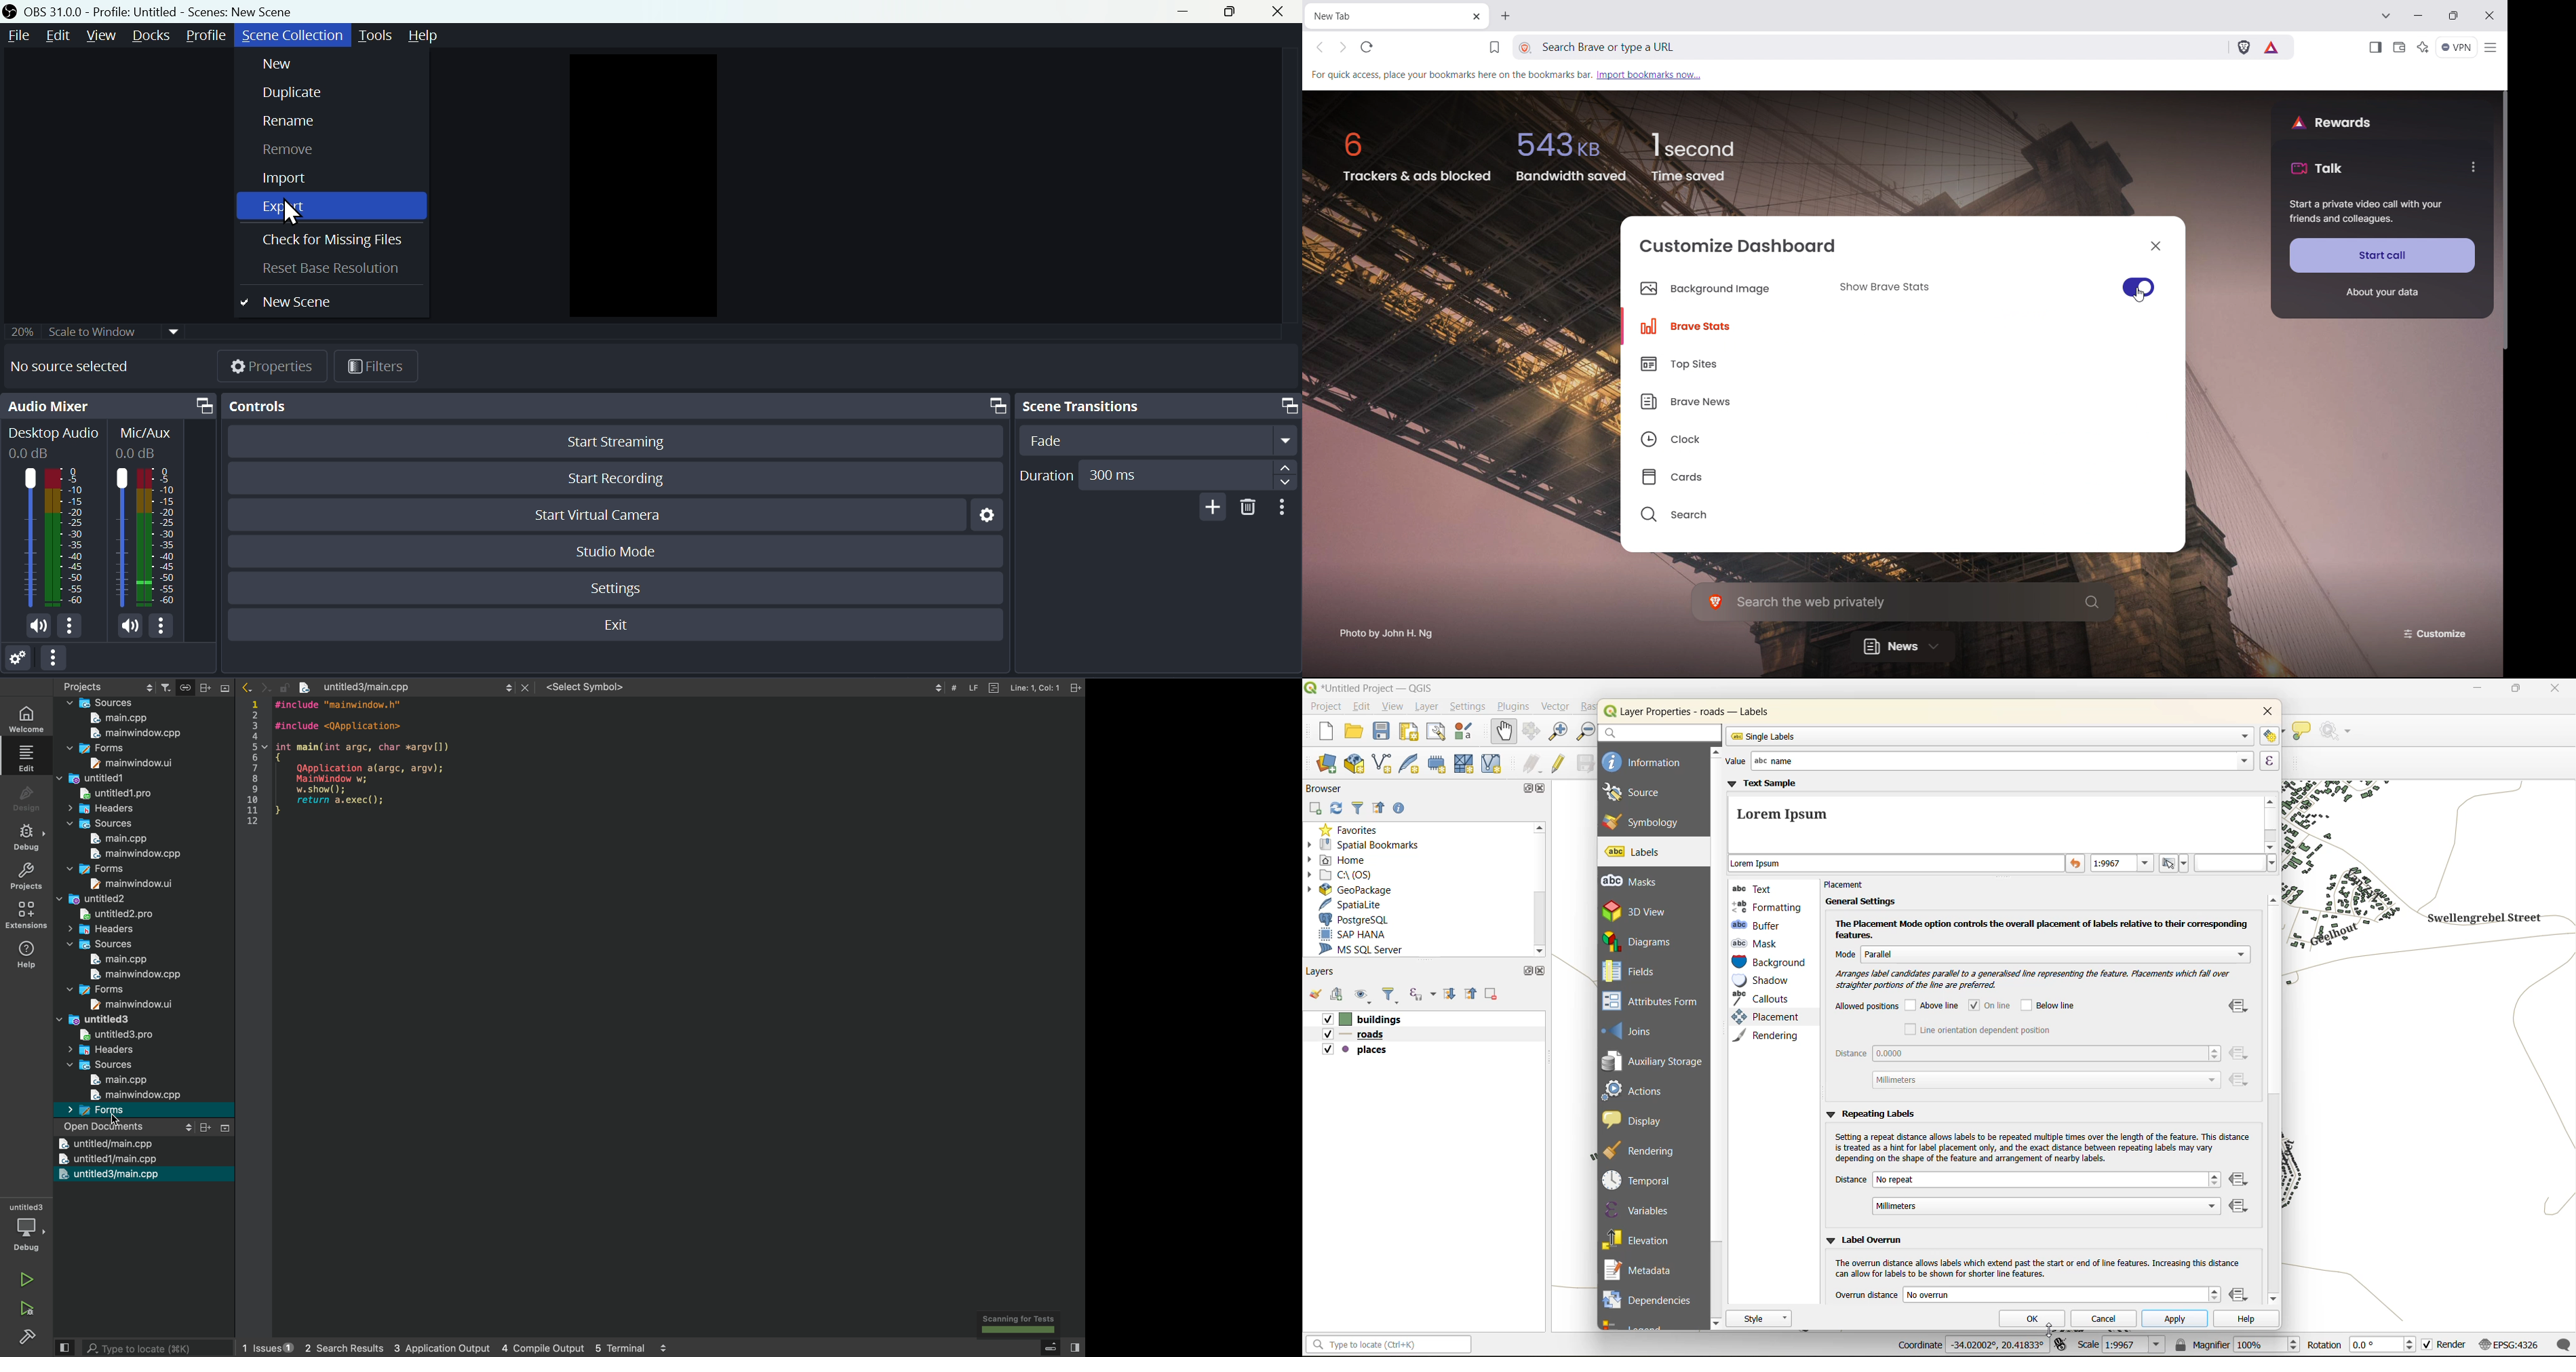 Image resolution: width=2576 pixels, height=1372 pixels. What do you see at coordinates (75, 628) in the screenshot?
I see `more options` at bounding box center [75, 628].